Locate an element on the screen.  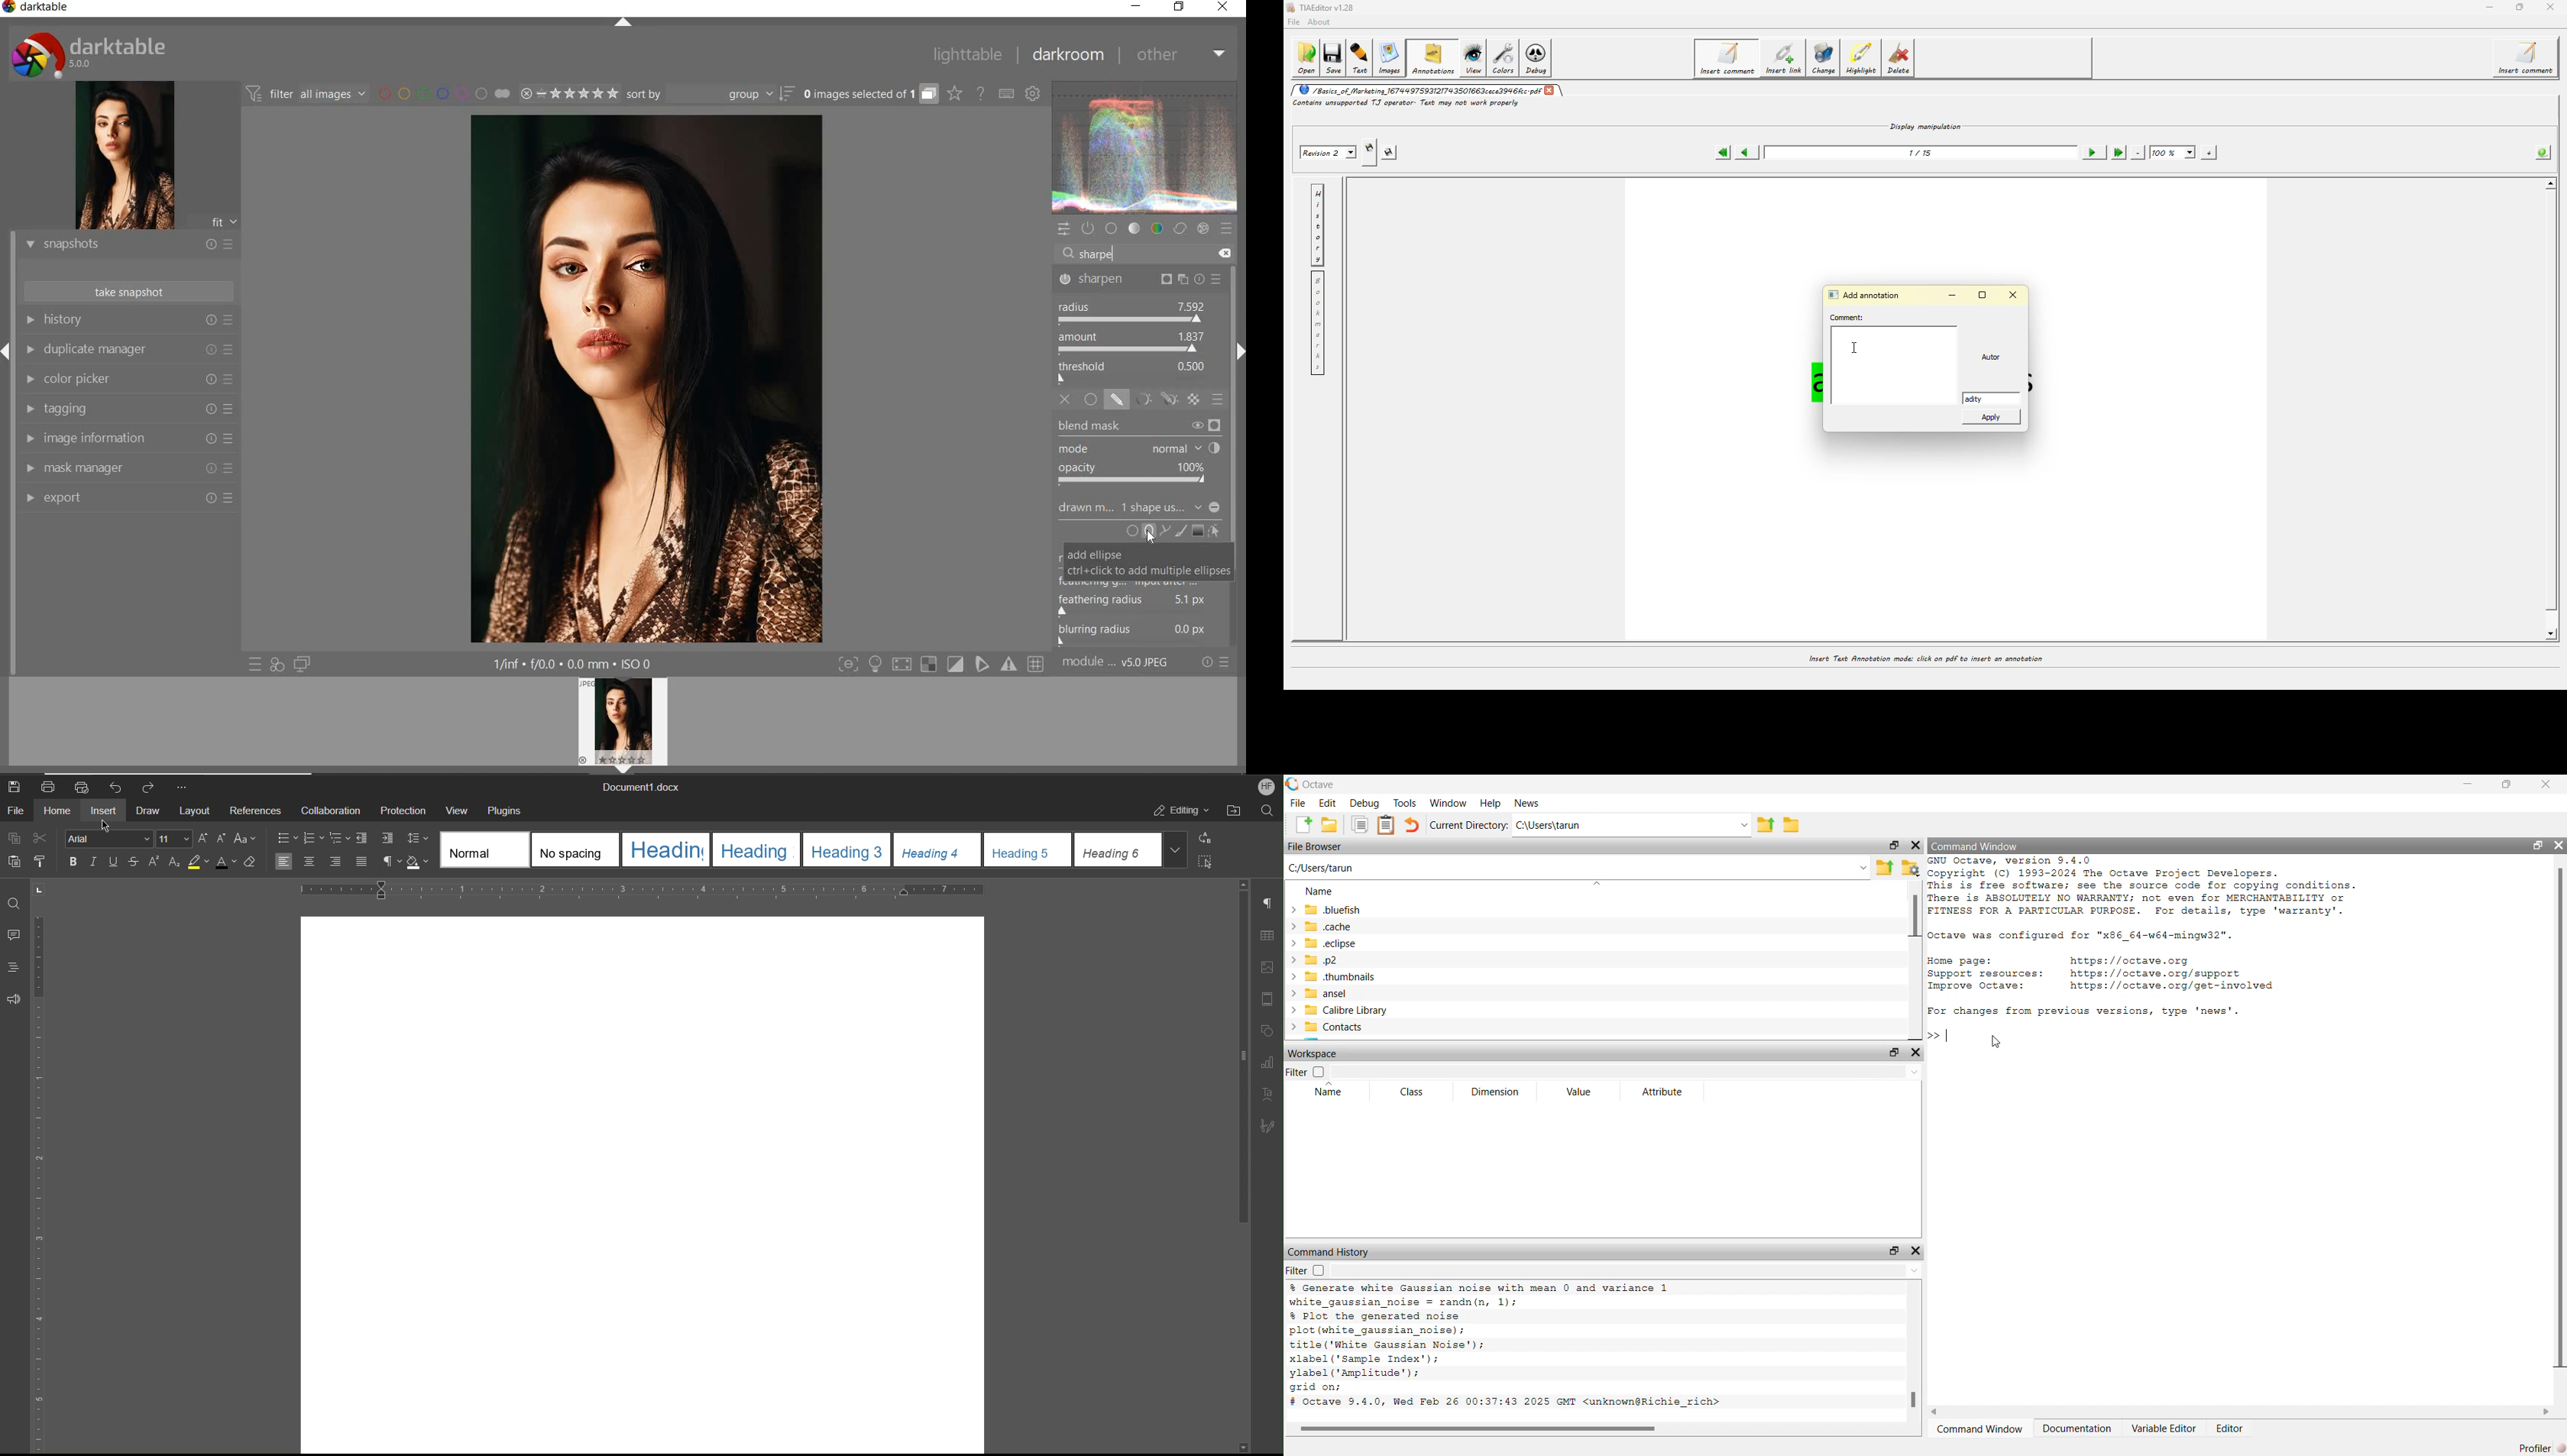
vertical scroll bar is located at coordinates (1913, 958).